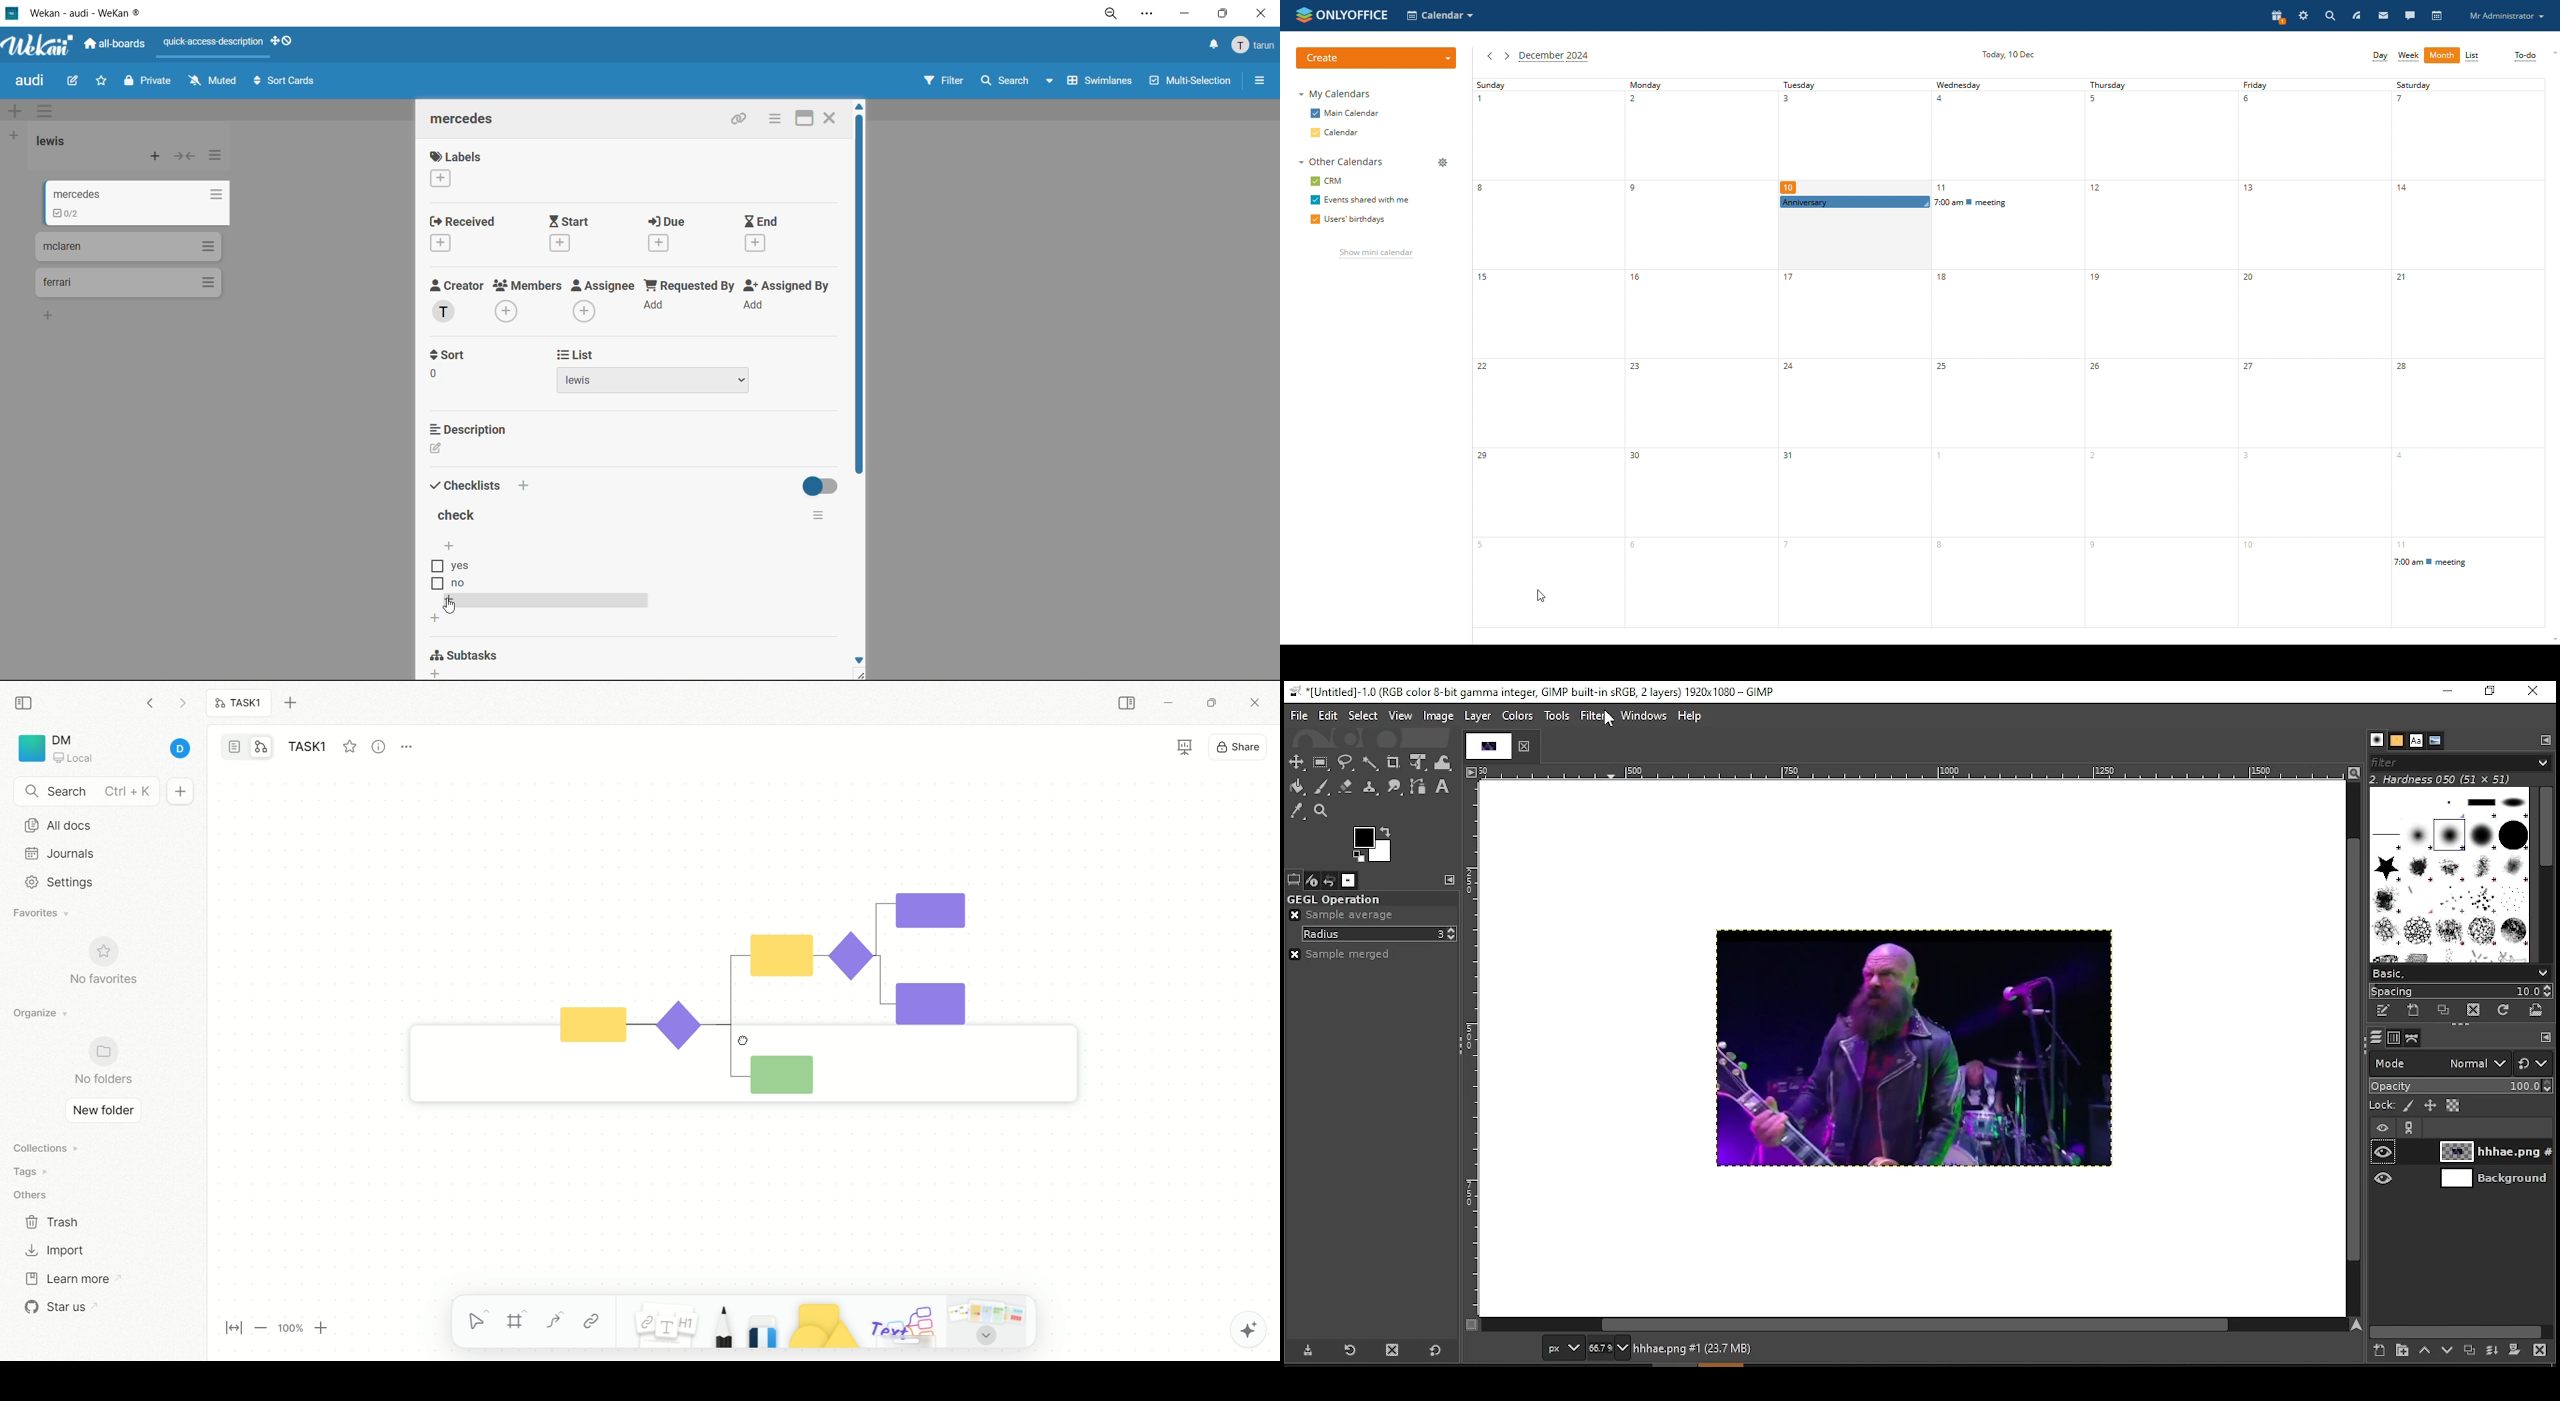  I want to click on ferari, so click(59, 283).